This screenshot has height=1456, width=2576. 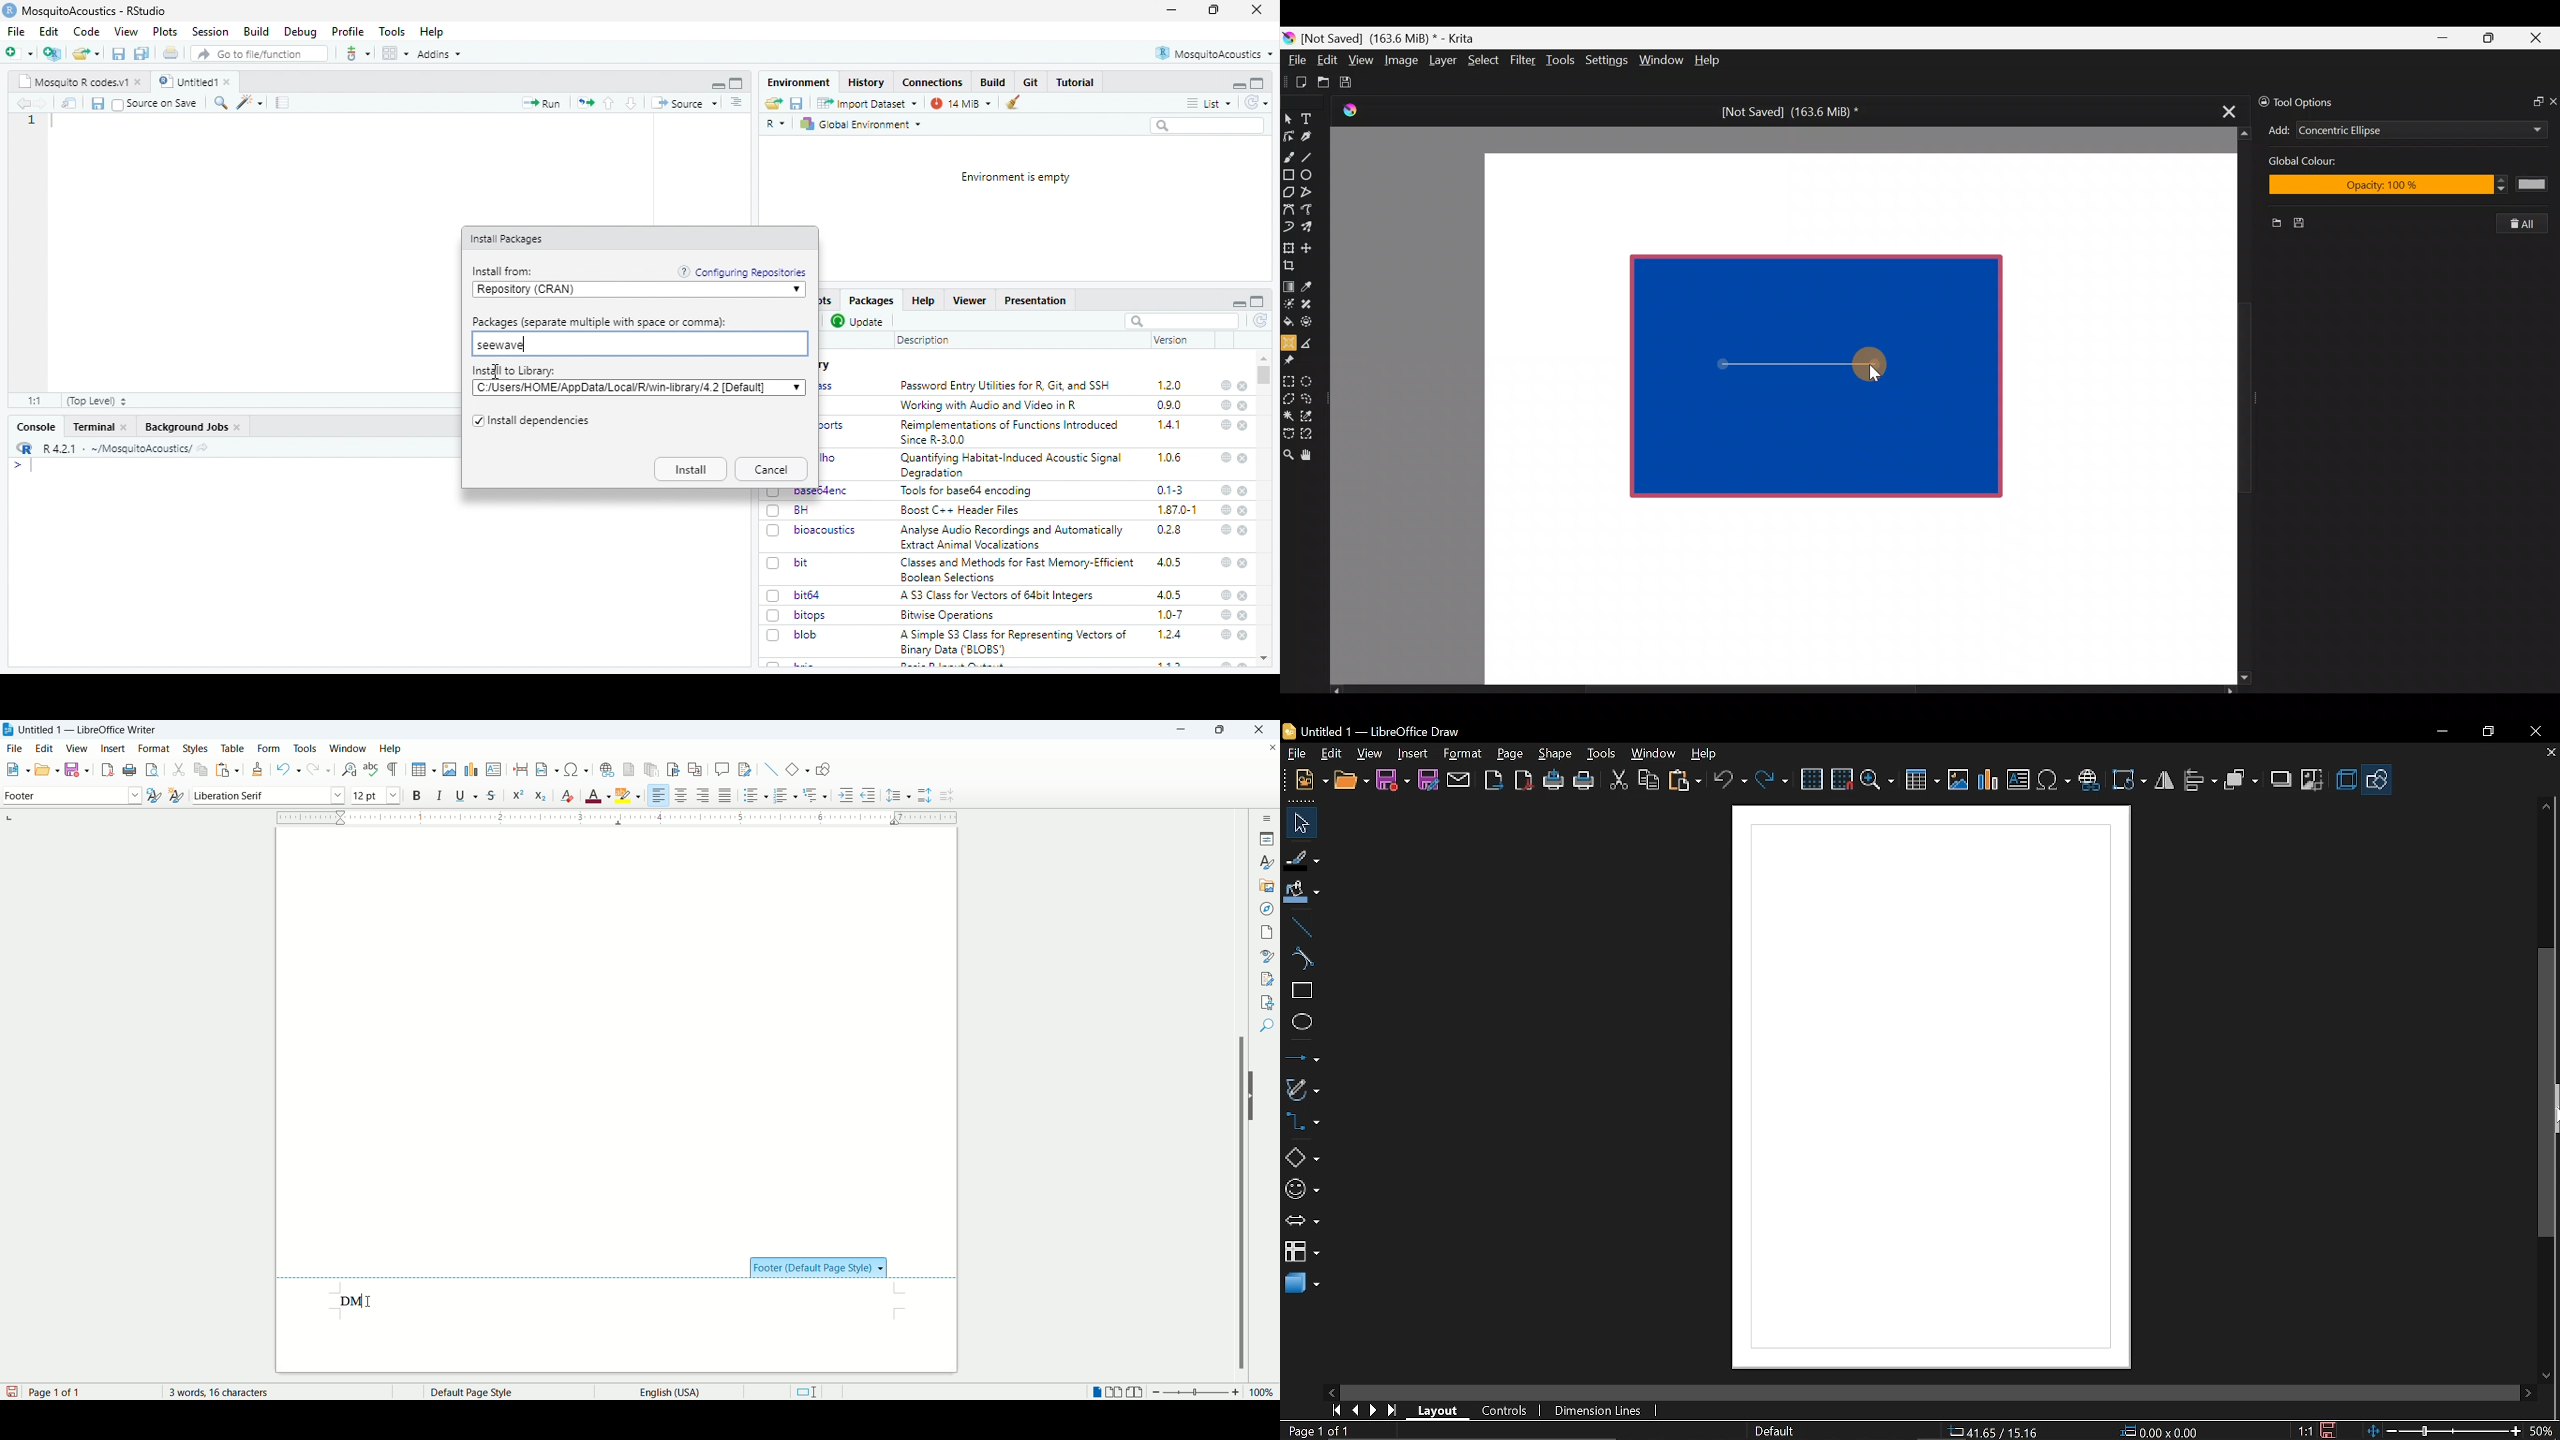 What do you see at coordinates (618, 1035) in the screenshot?
I see `main page` at bounding box center [618, 1035].